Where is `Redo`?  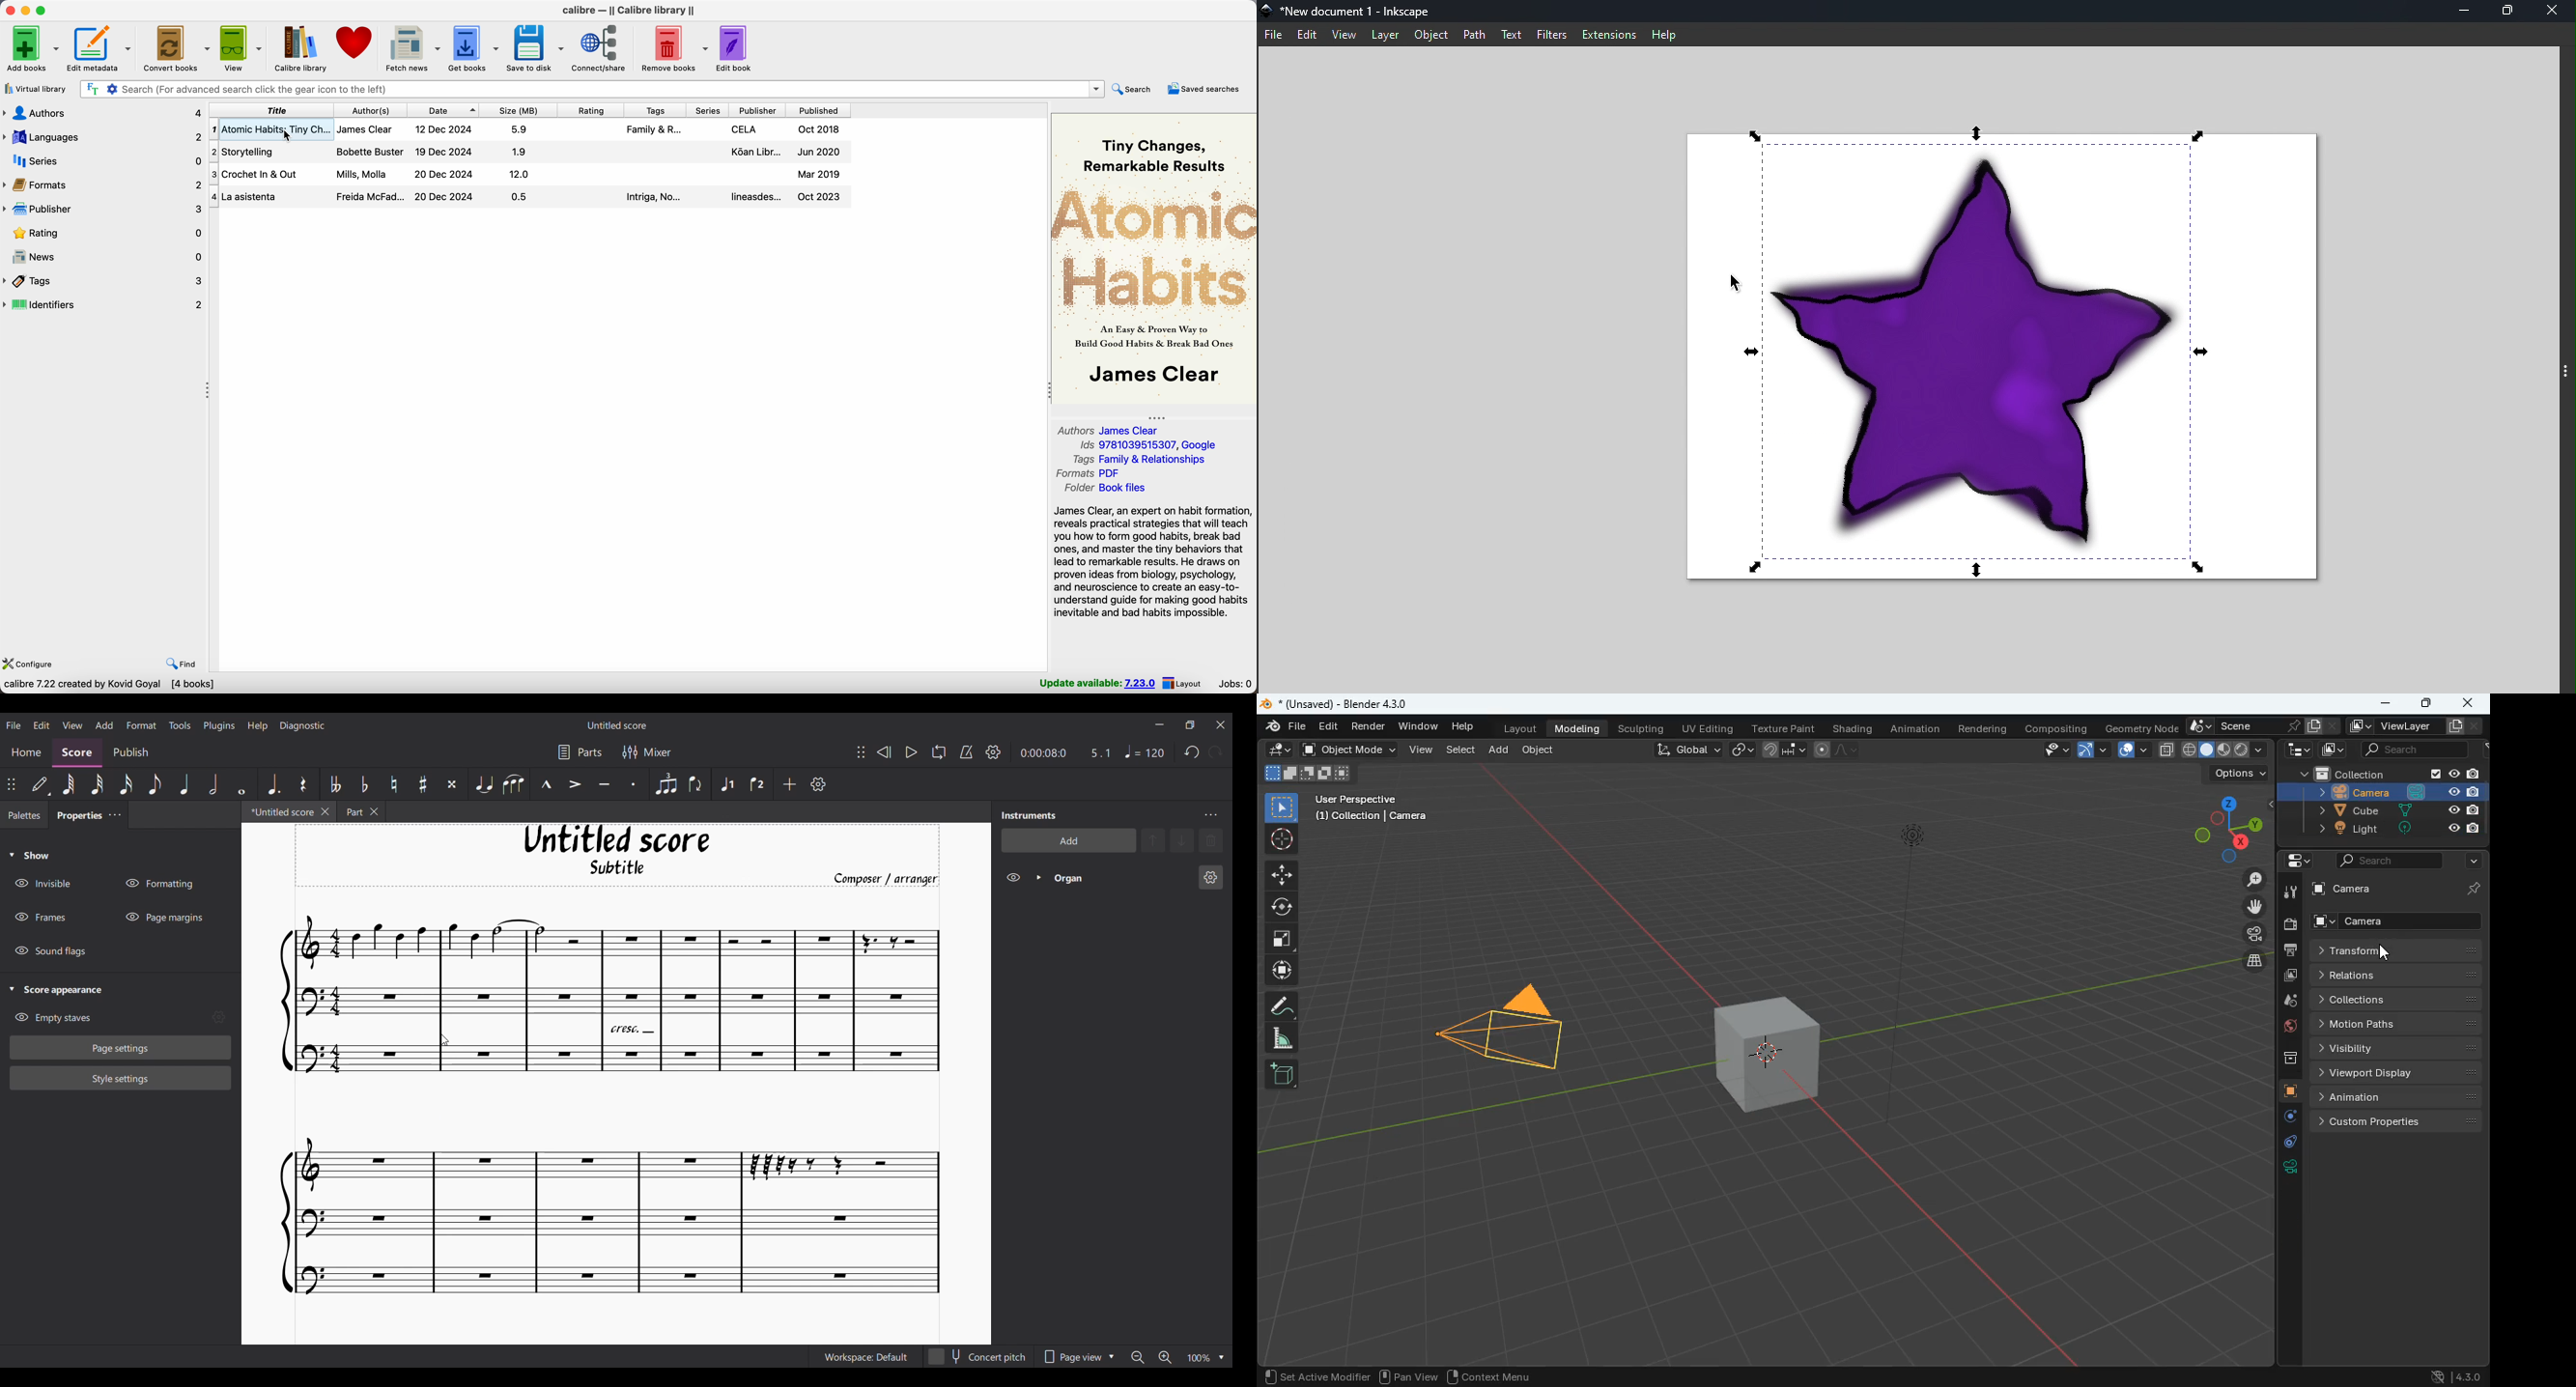
Redo is located at coordinates (1216, 752).